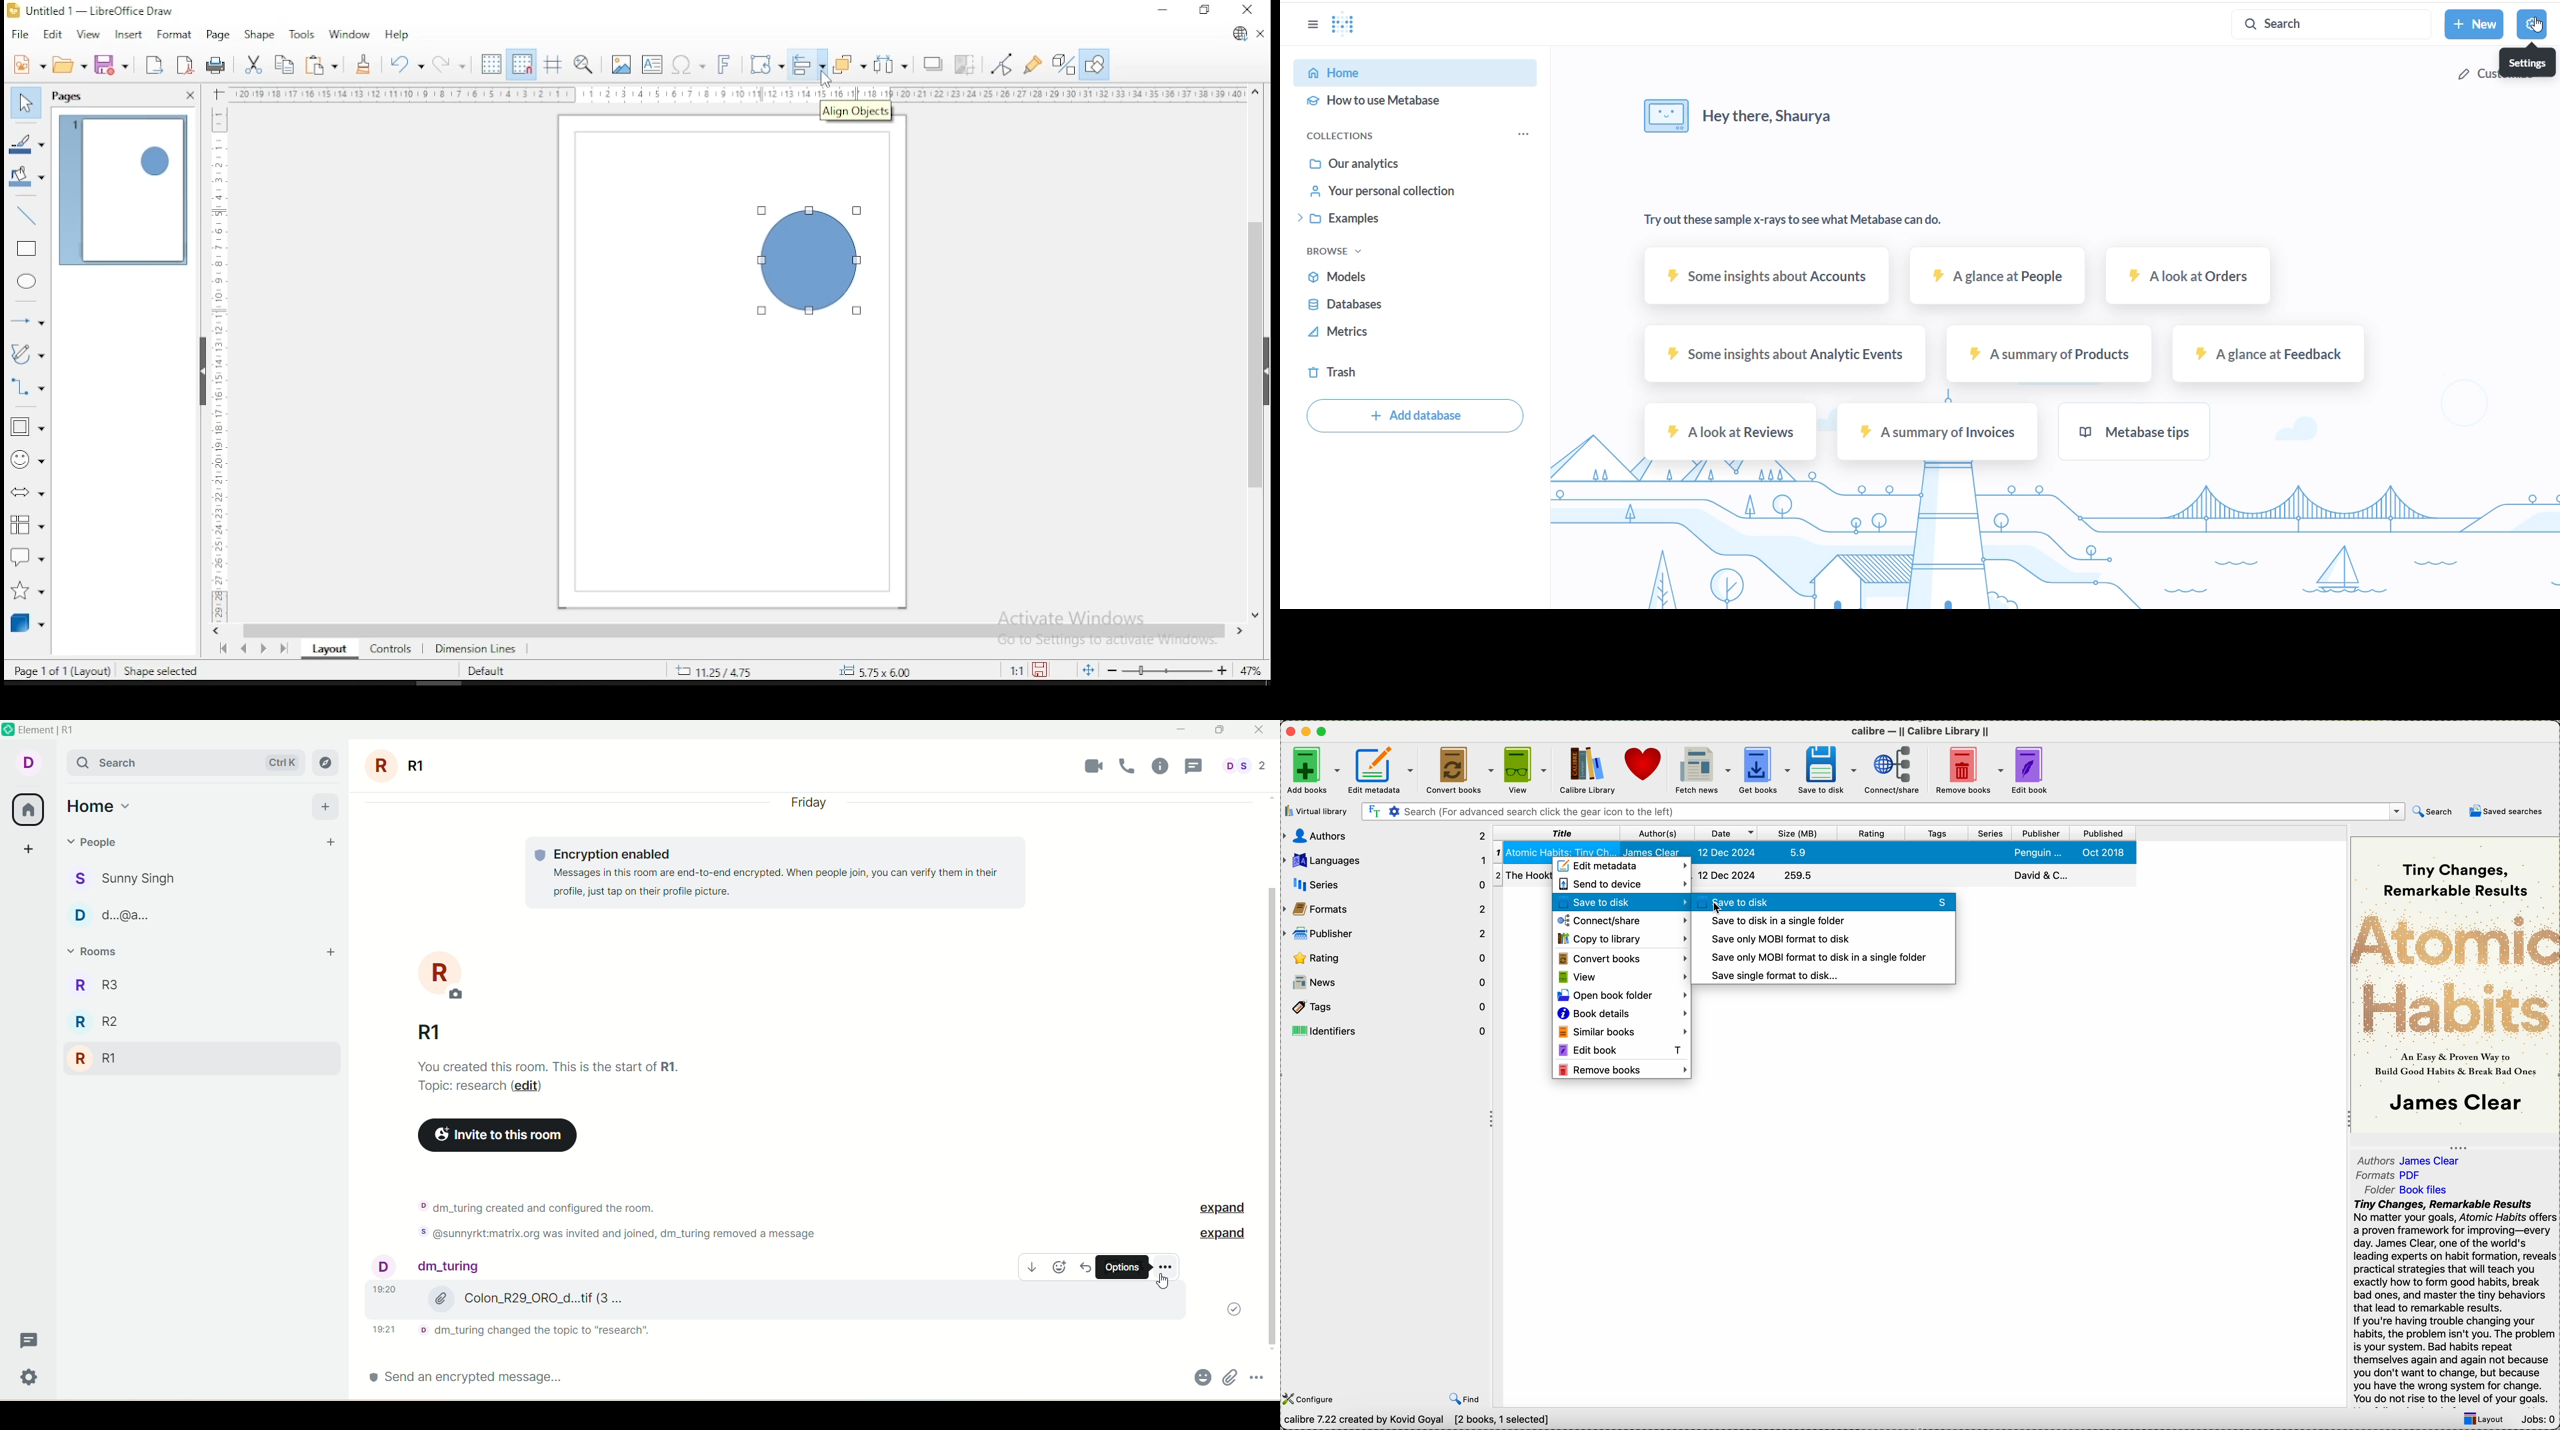 This screenshot has height=1456, width=2576. Describe the element at coordinates (1042, 670) in the screenshot. I see `save` at that location.